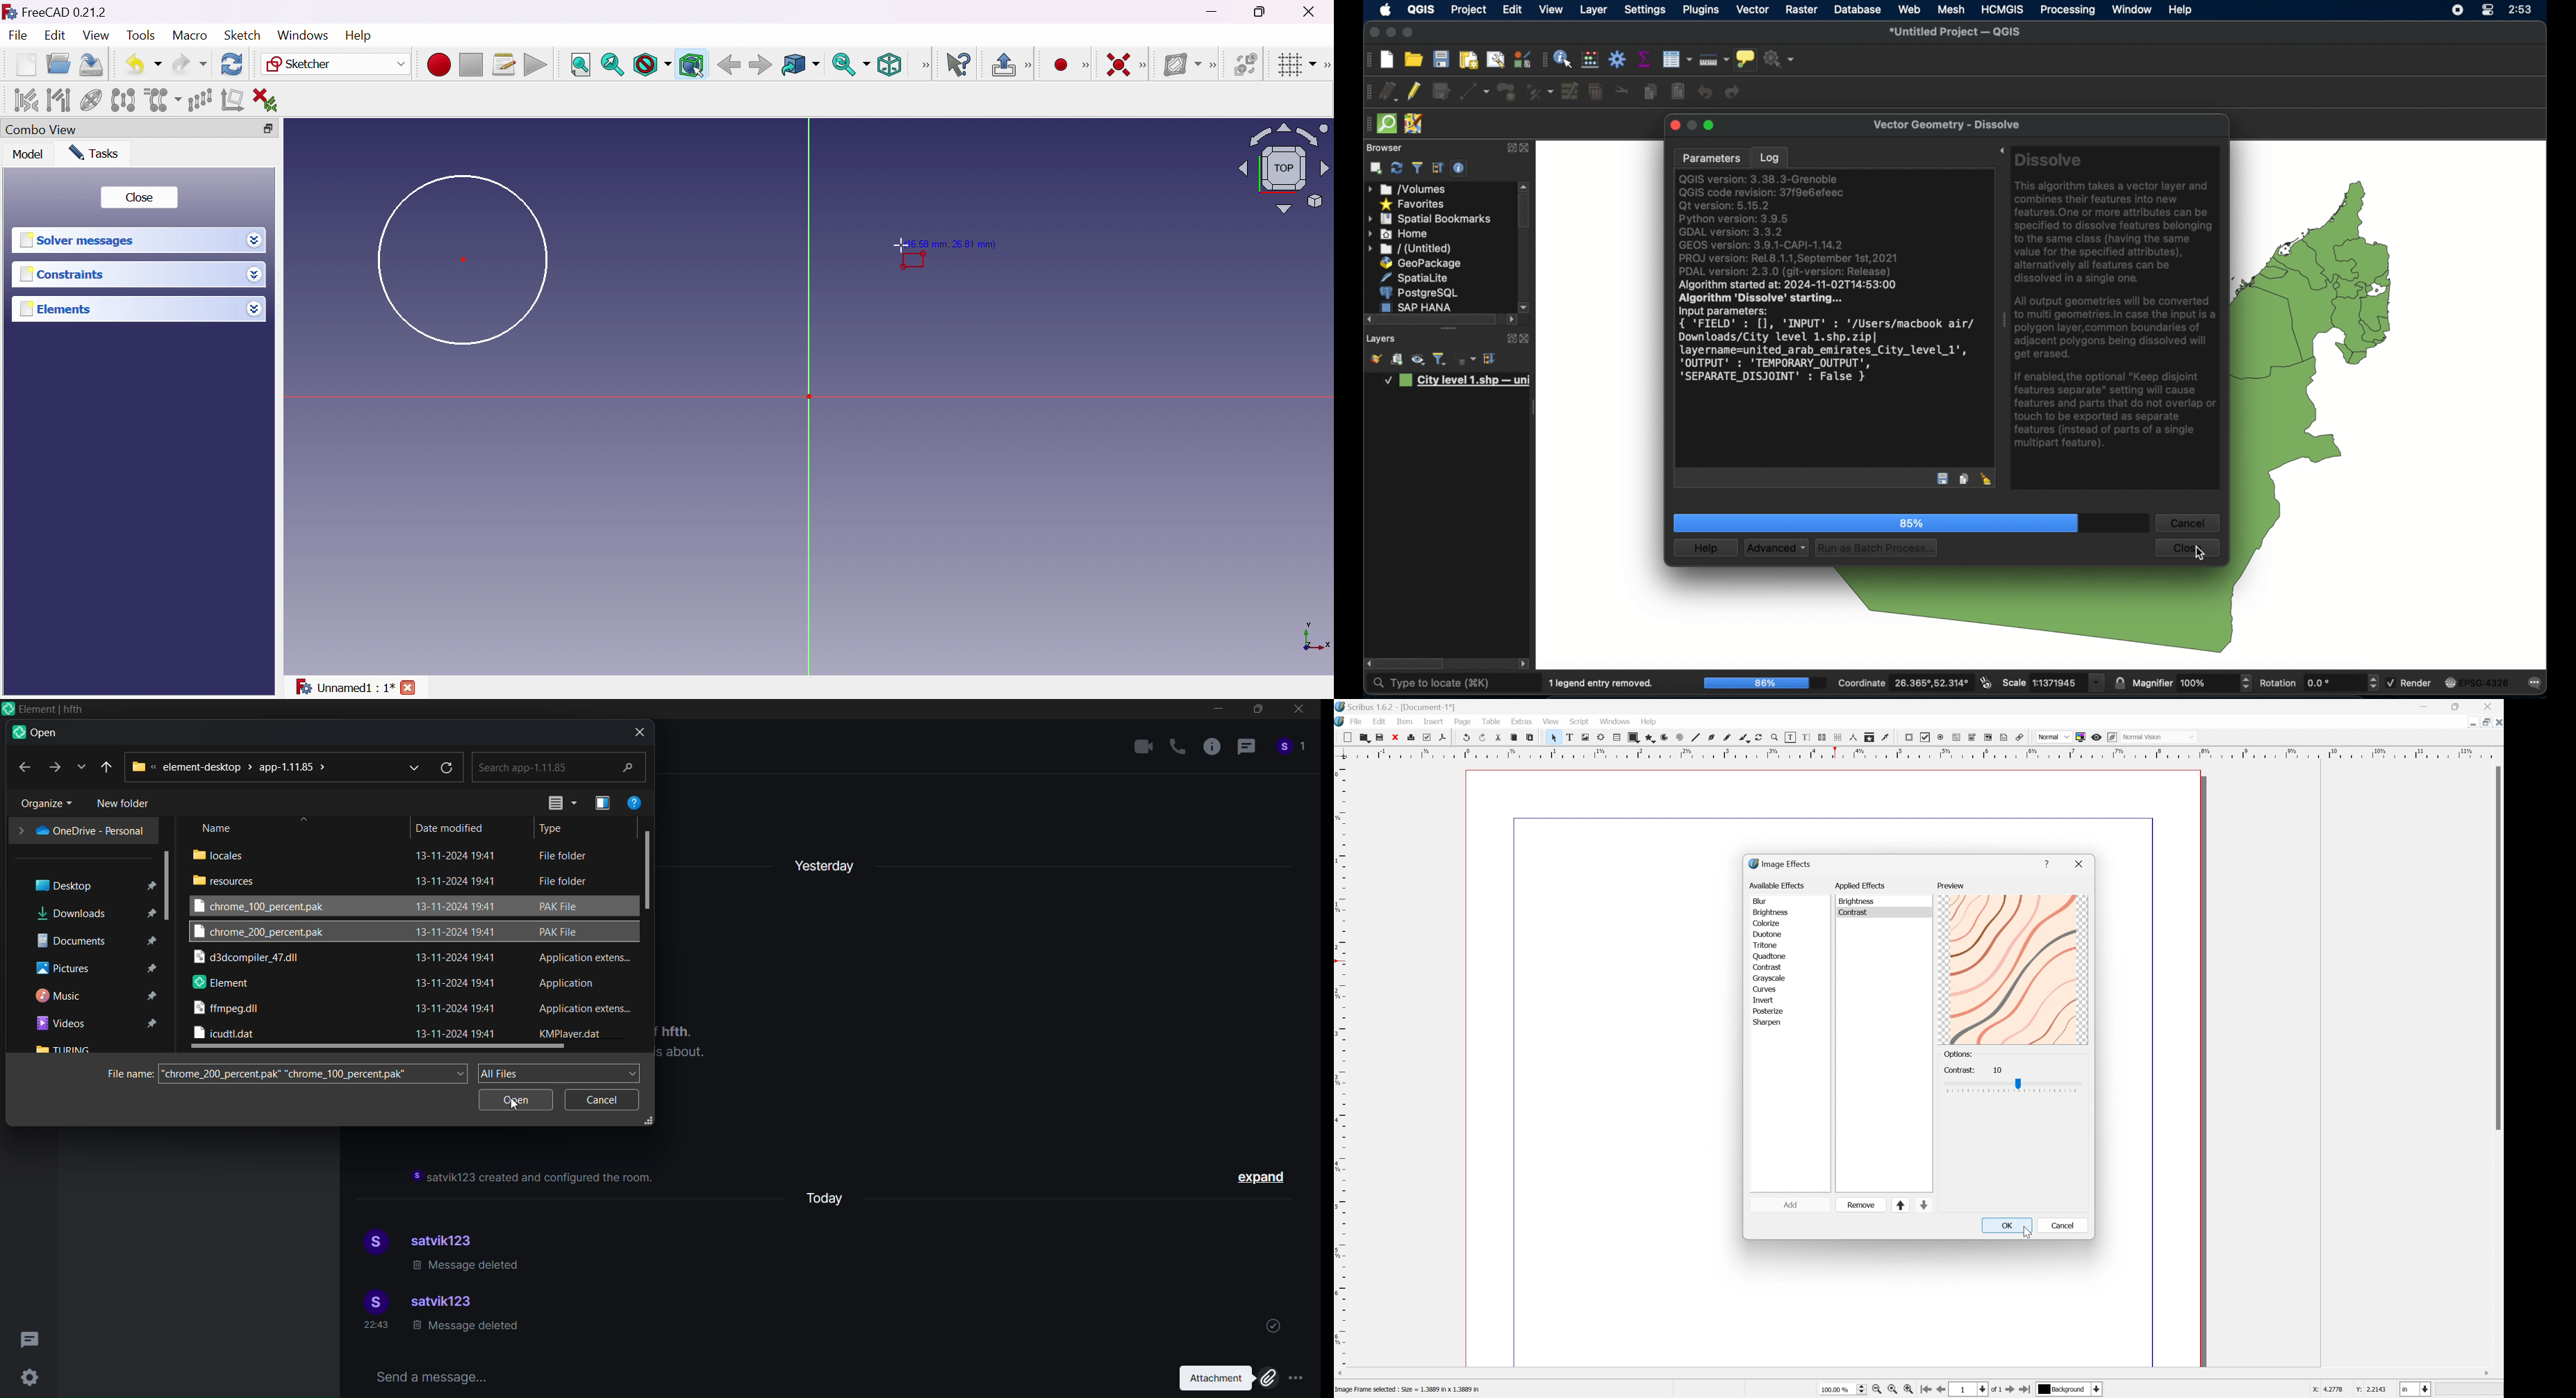 The width and height of the screenshot is (2576, 1400). Describe the element at coordinates (1381, 737) in the screenshot. I see `Save` at that location.